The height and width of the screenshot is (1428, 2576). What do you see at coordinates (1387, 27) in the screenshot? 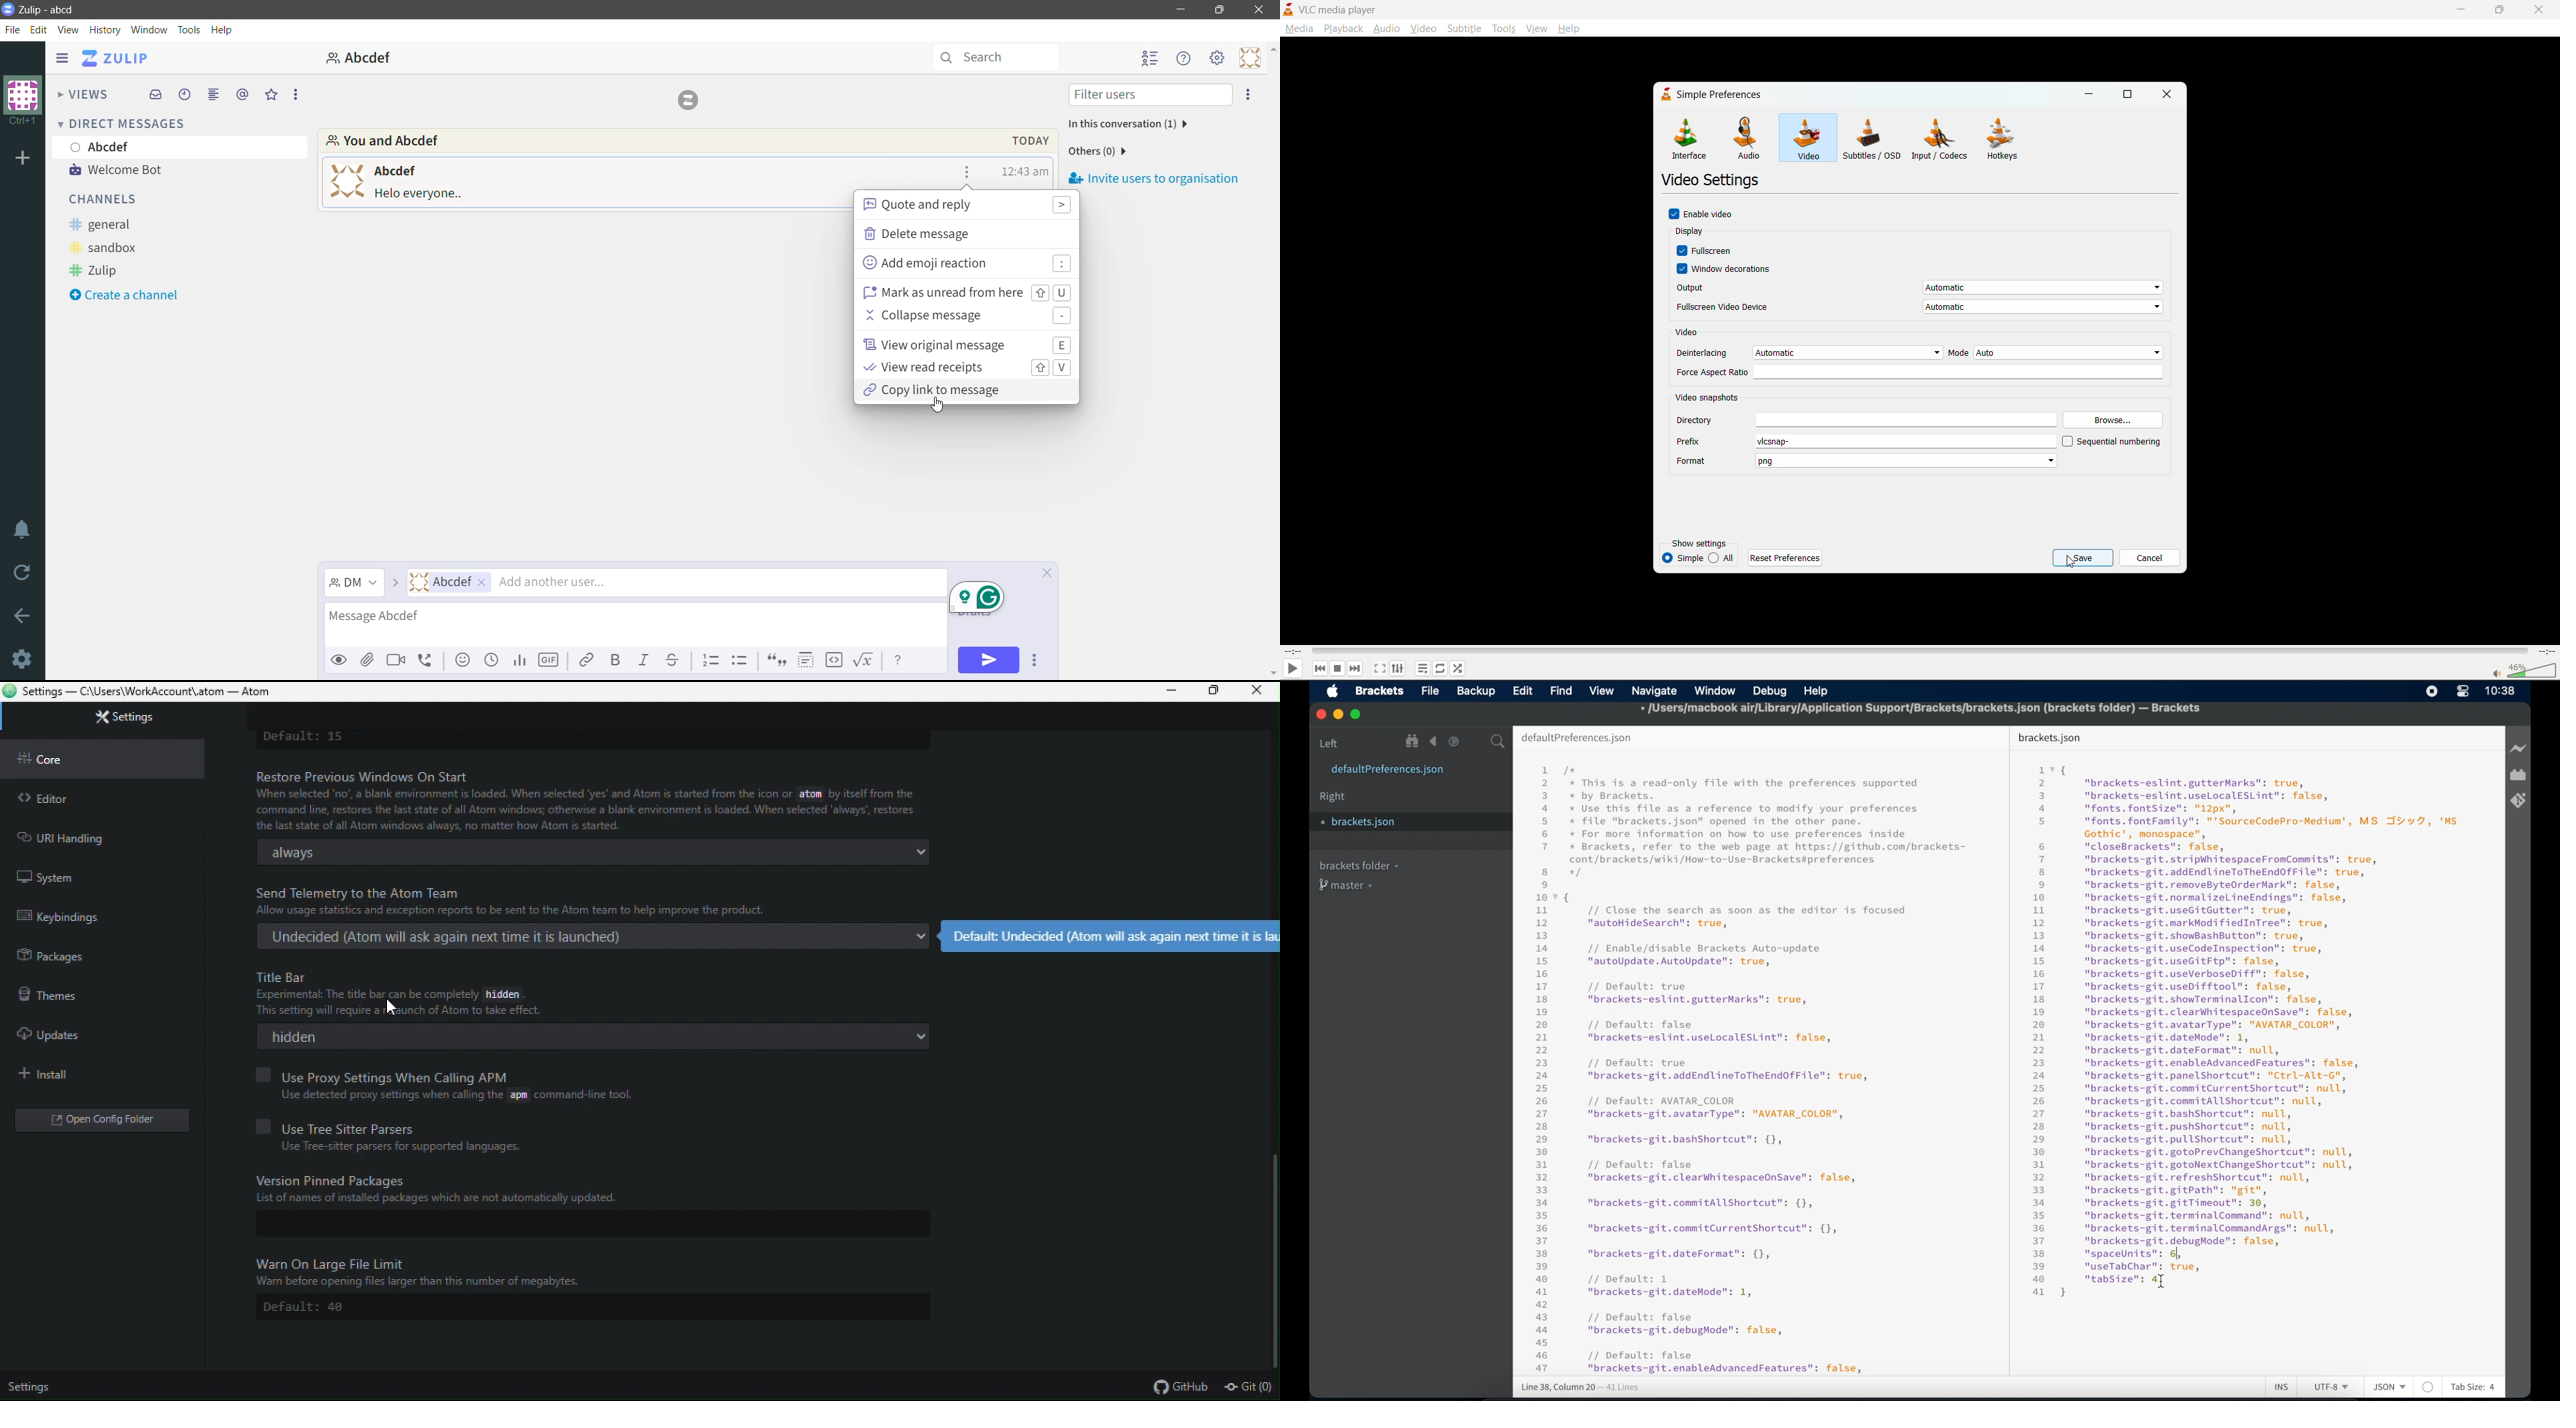
I see `audio` at bounding box center [1387, 27].